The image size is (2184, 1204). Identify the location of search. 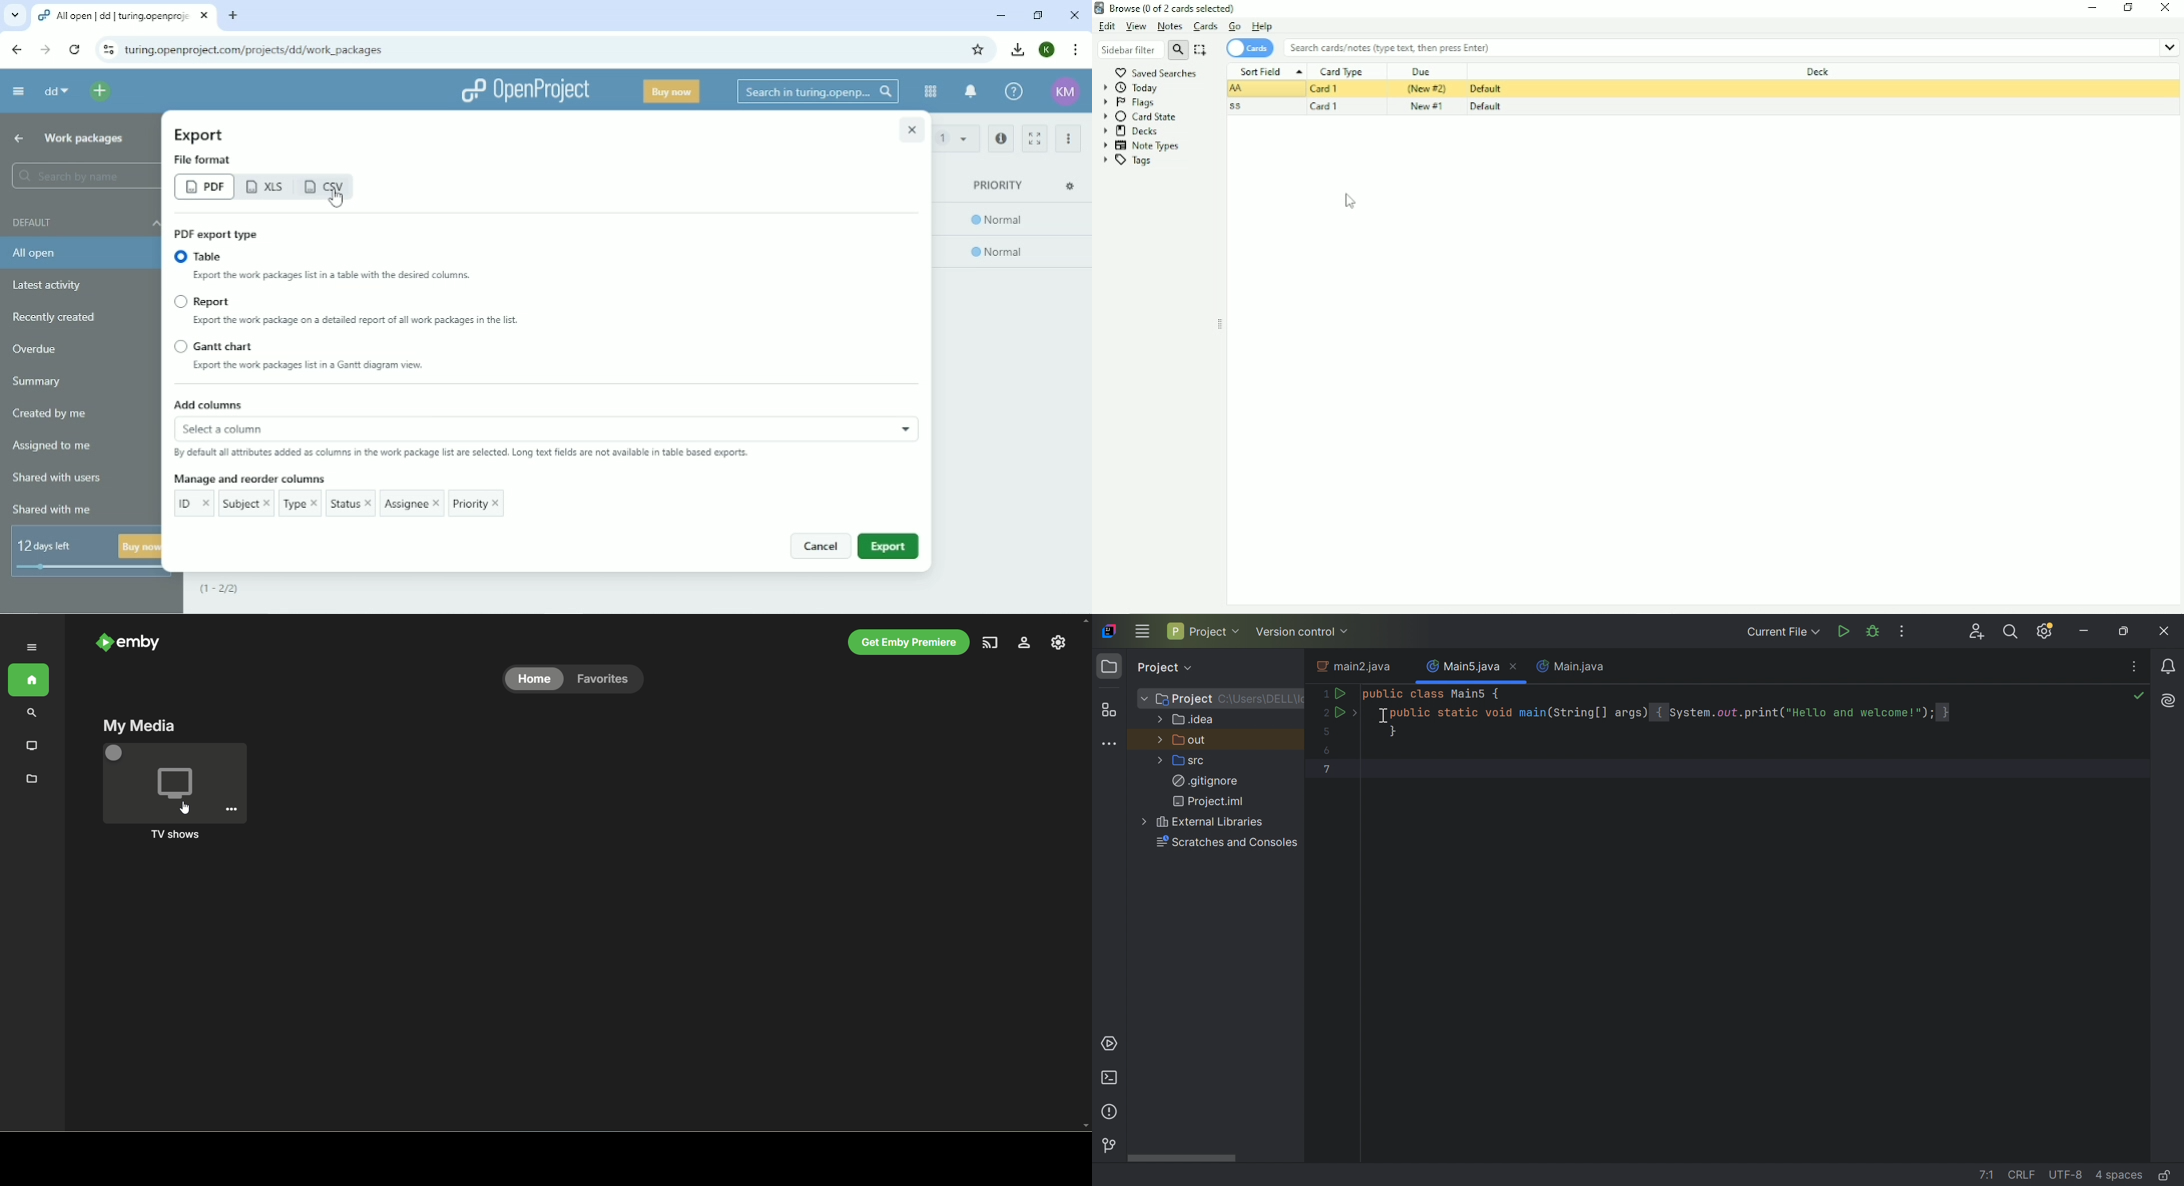
(30, 714).